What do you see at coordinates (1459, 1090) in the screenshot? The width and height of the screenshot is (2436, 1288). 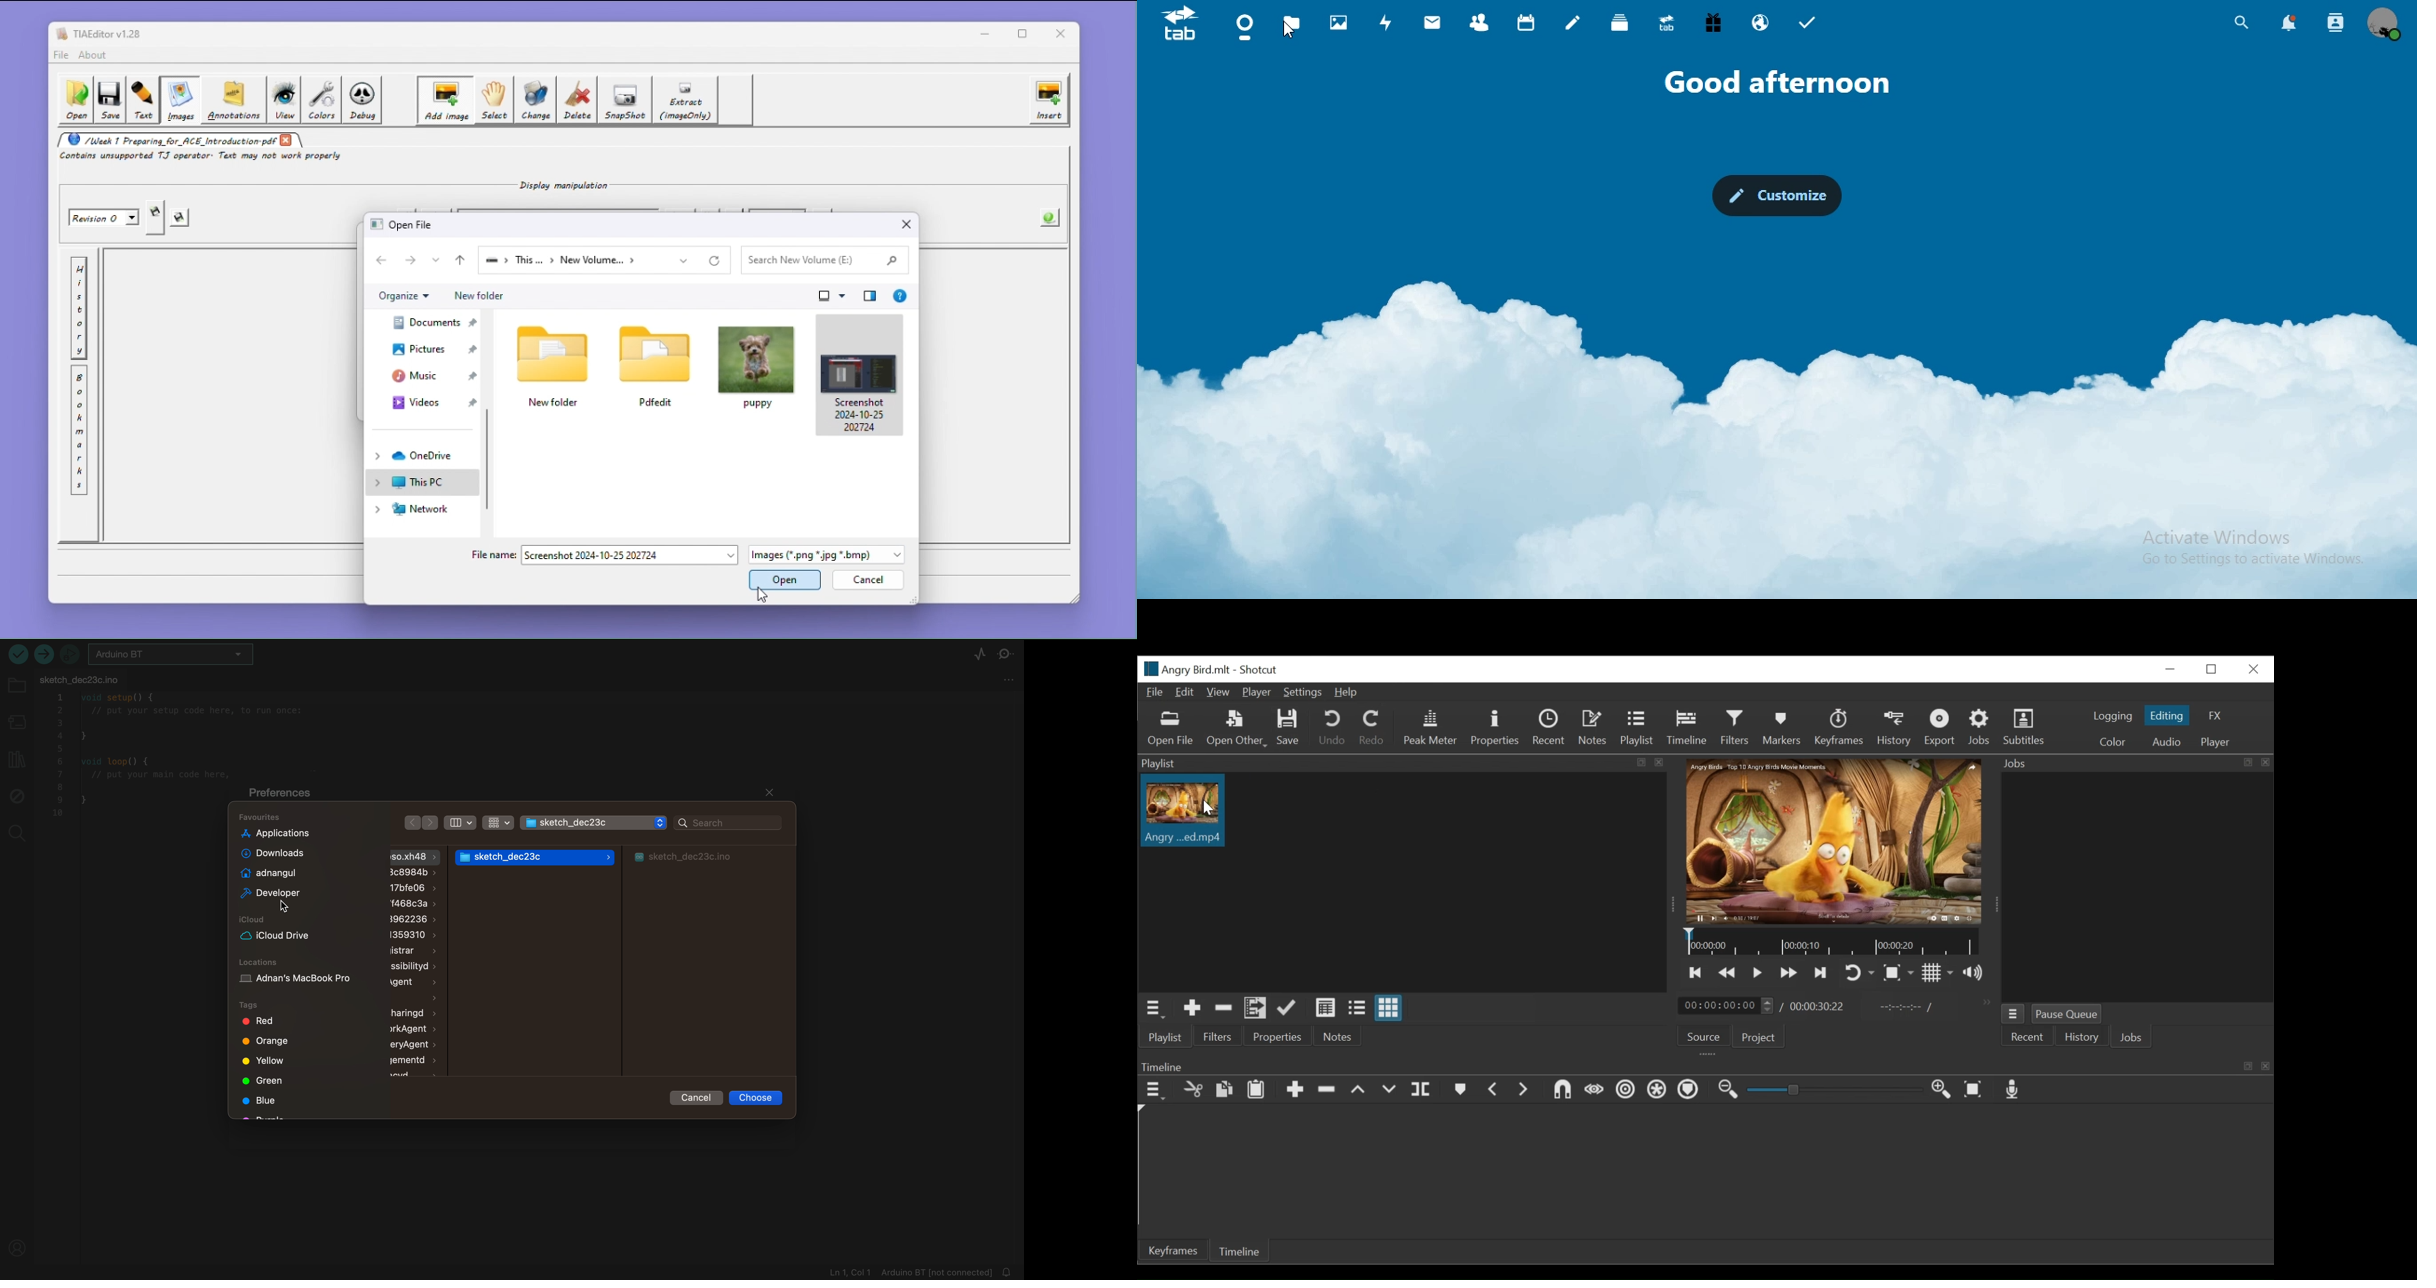 I see `Markers` at bounding box center [1459, 1090].